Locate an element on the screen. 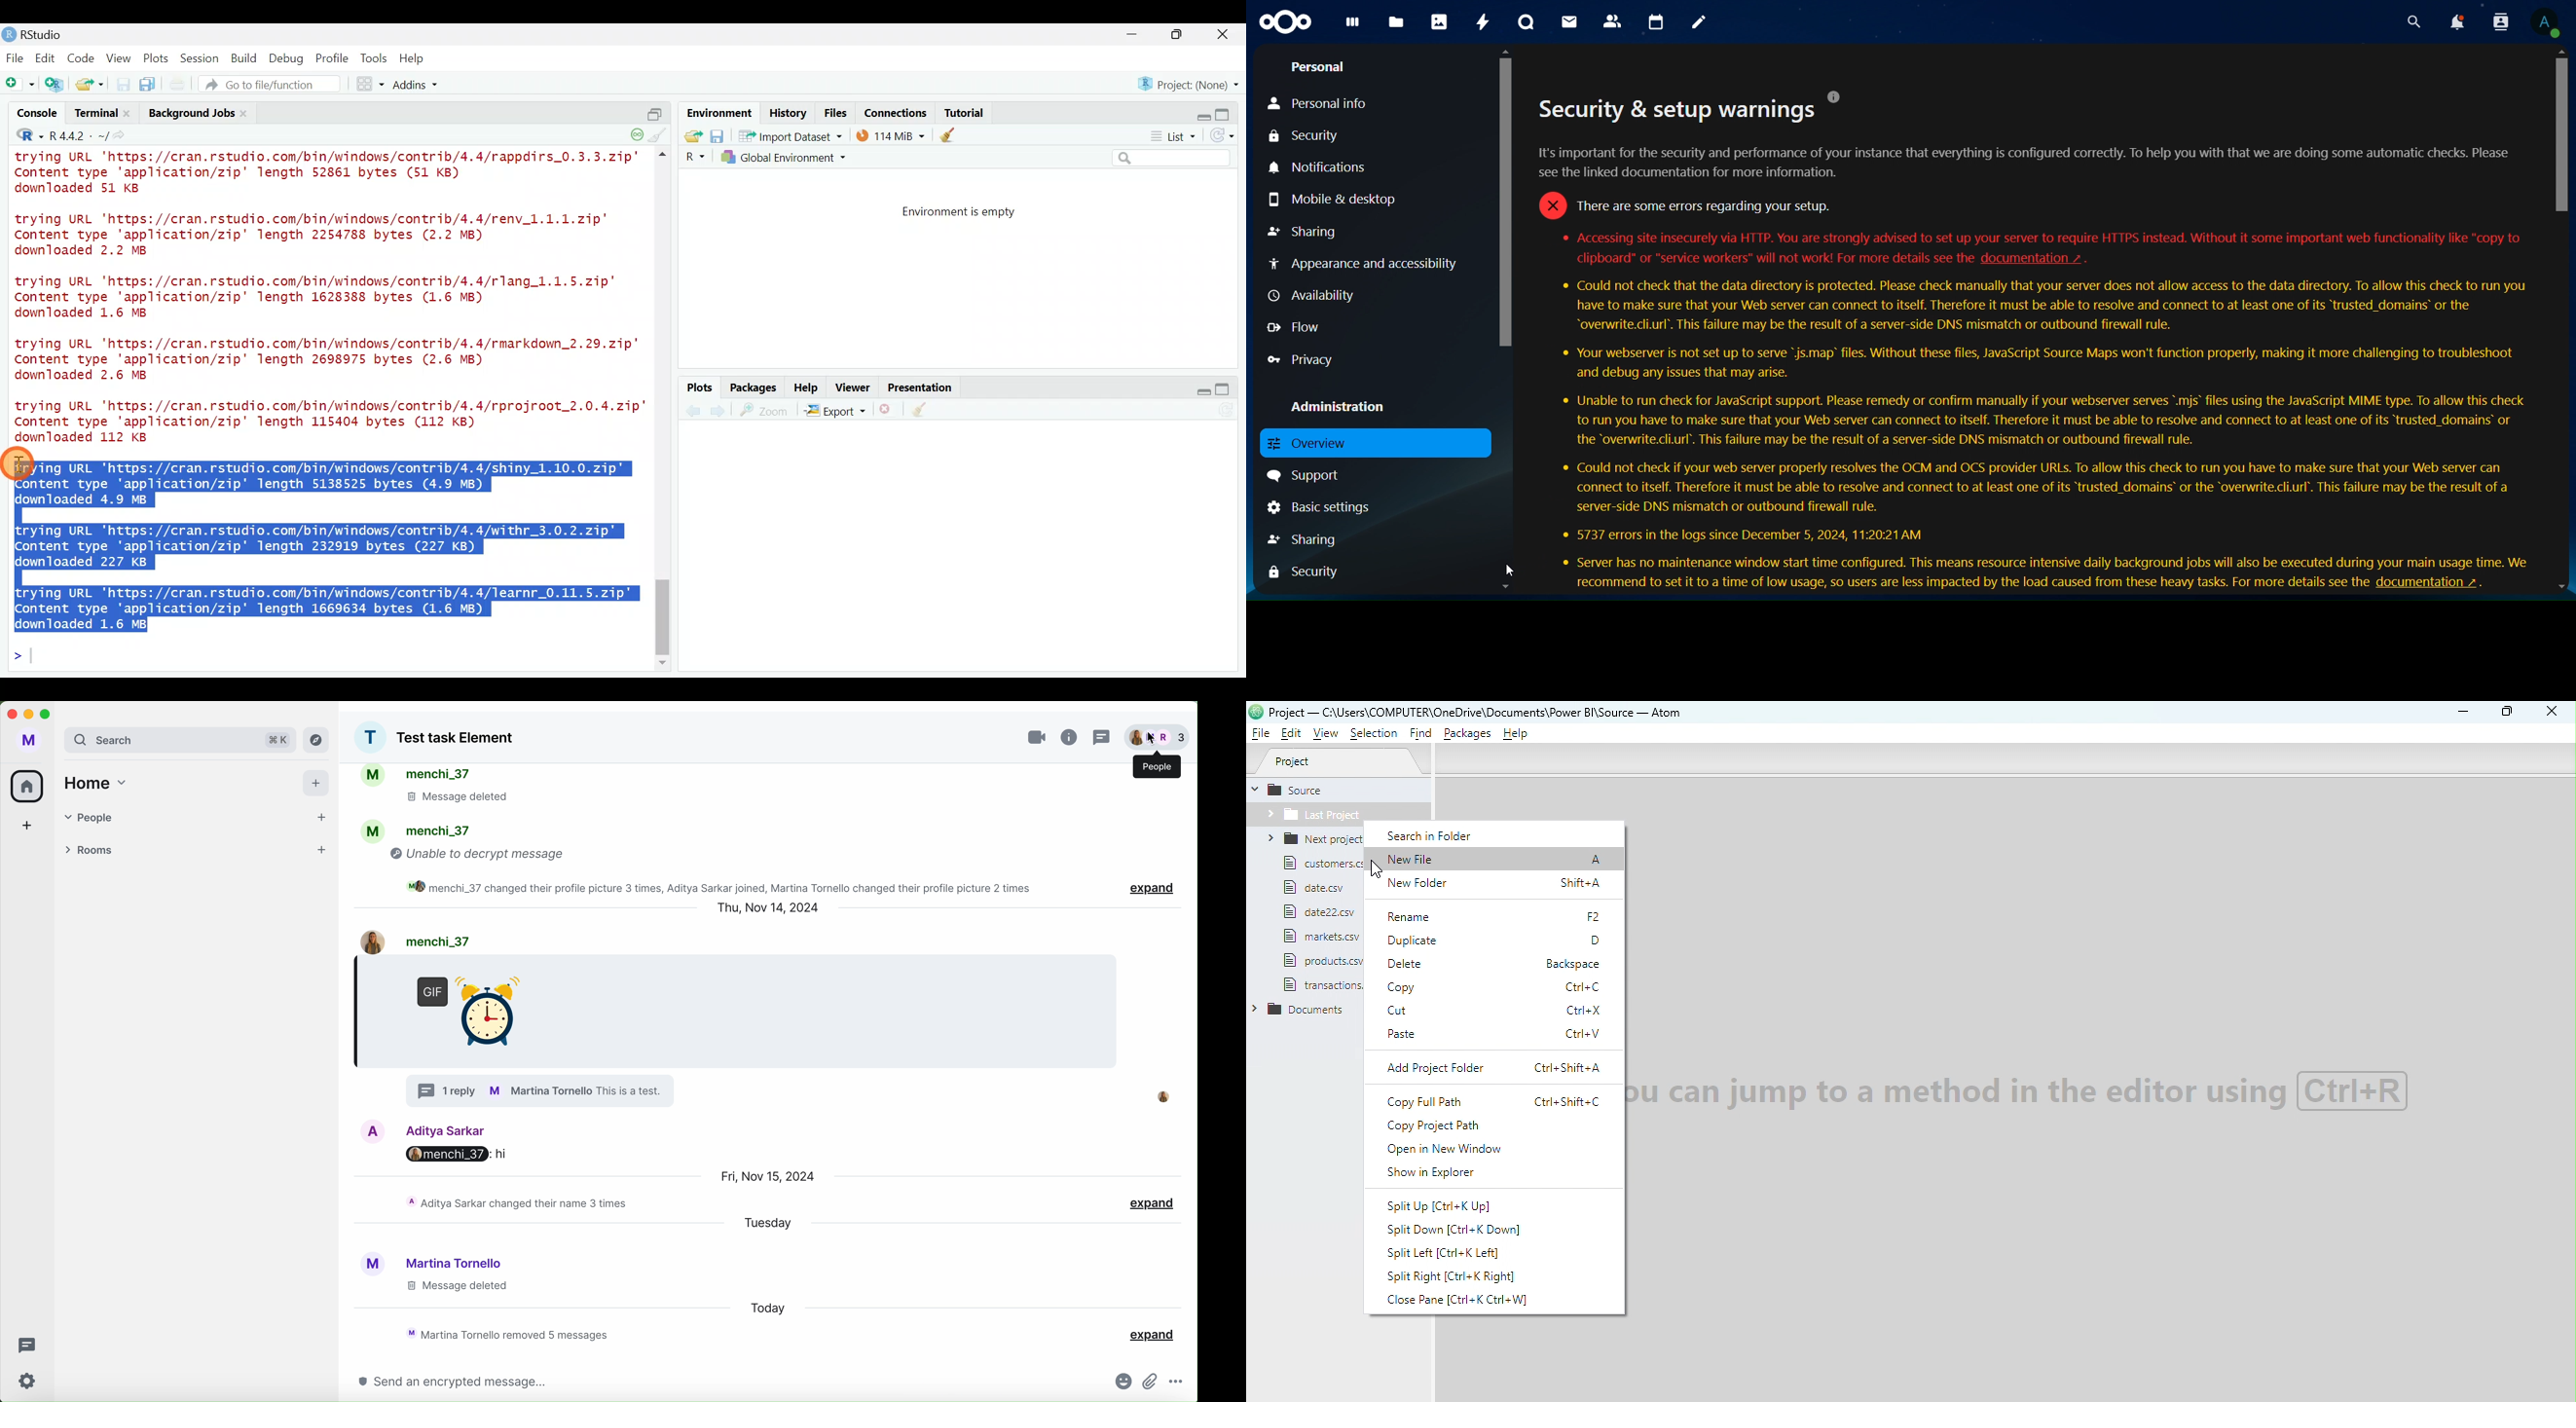  shortcut is located at coordinates (281, 742).